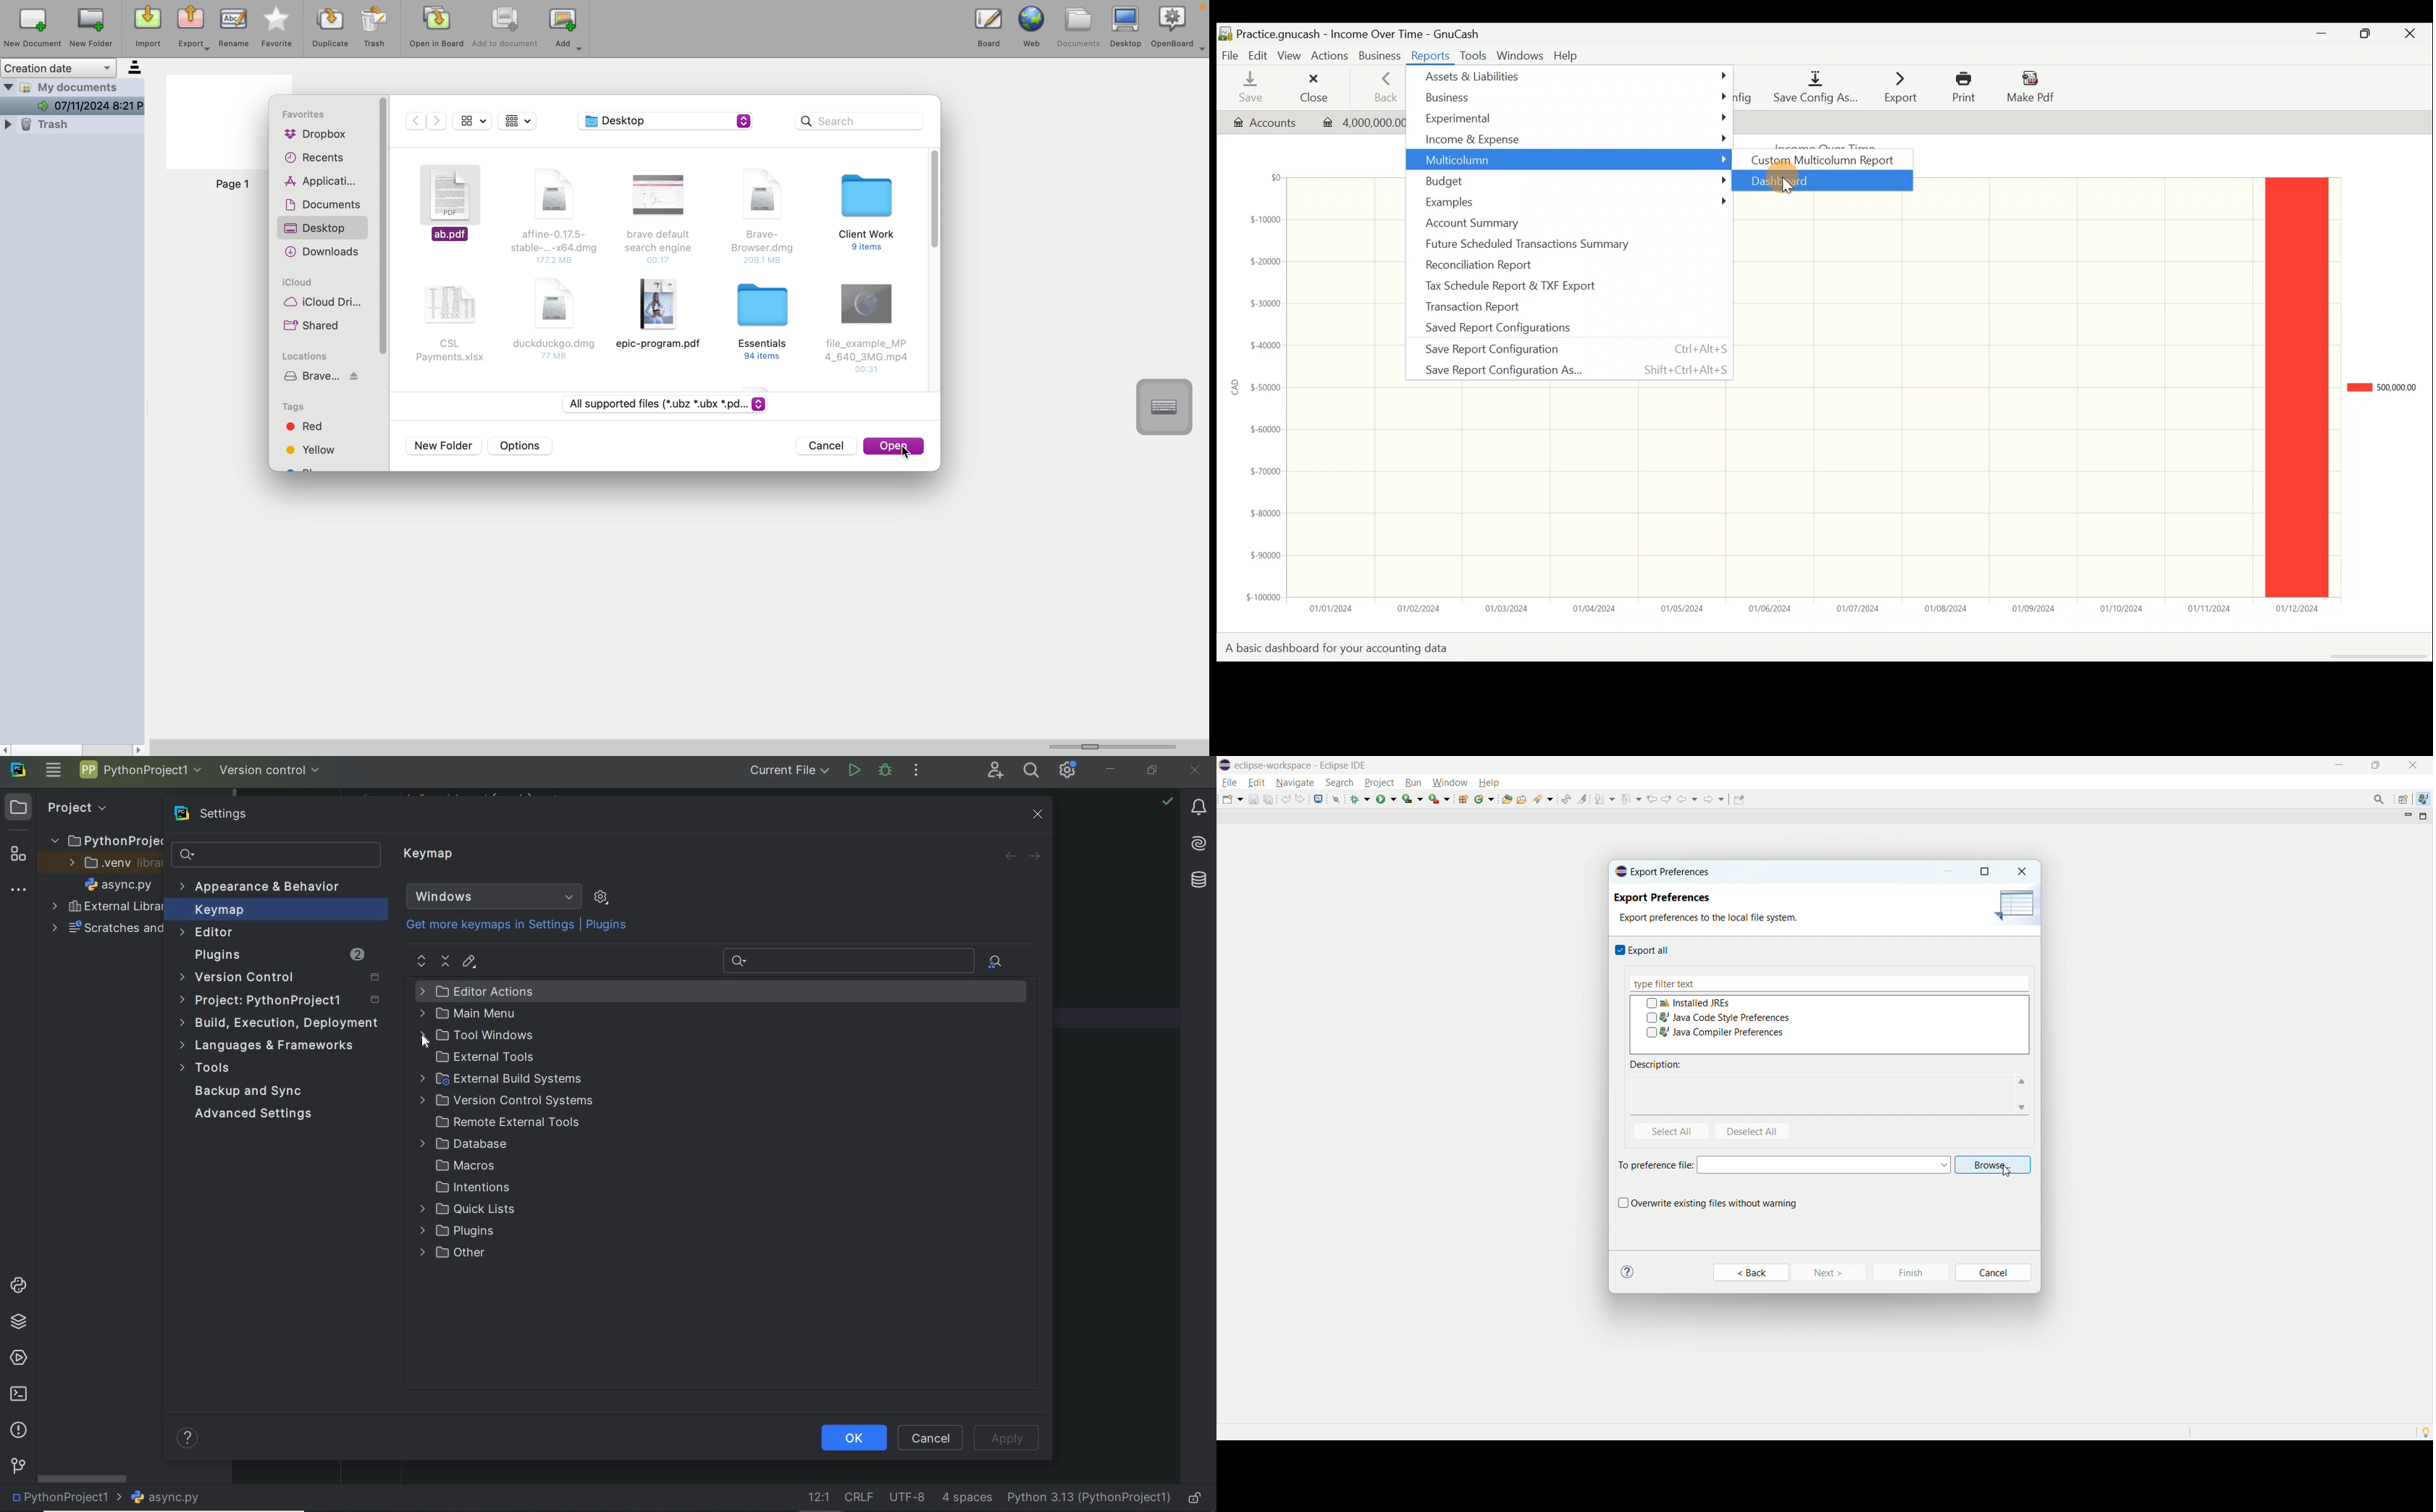 The height and width of the screenshot is (1512, 2436). I want to click on Windows, so click(494, 896).